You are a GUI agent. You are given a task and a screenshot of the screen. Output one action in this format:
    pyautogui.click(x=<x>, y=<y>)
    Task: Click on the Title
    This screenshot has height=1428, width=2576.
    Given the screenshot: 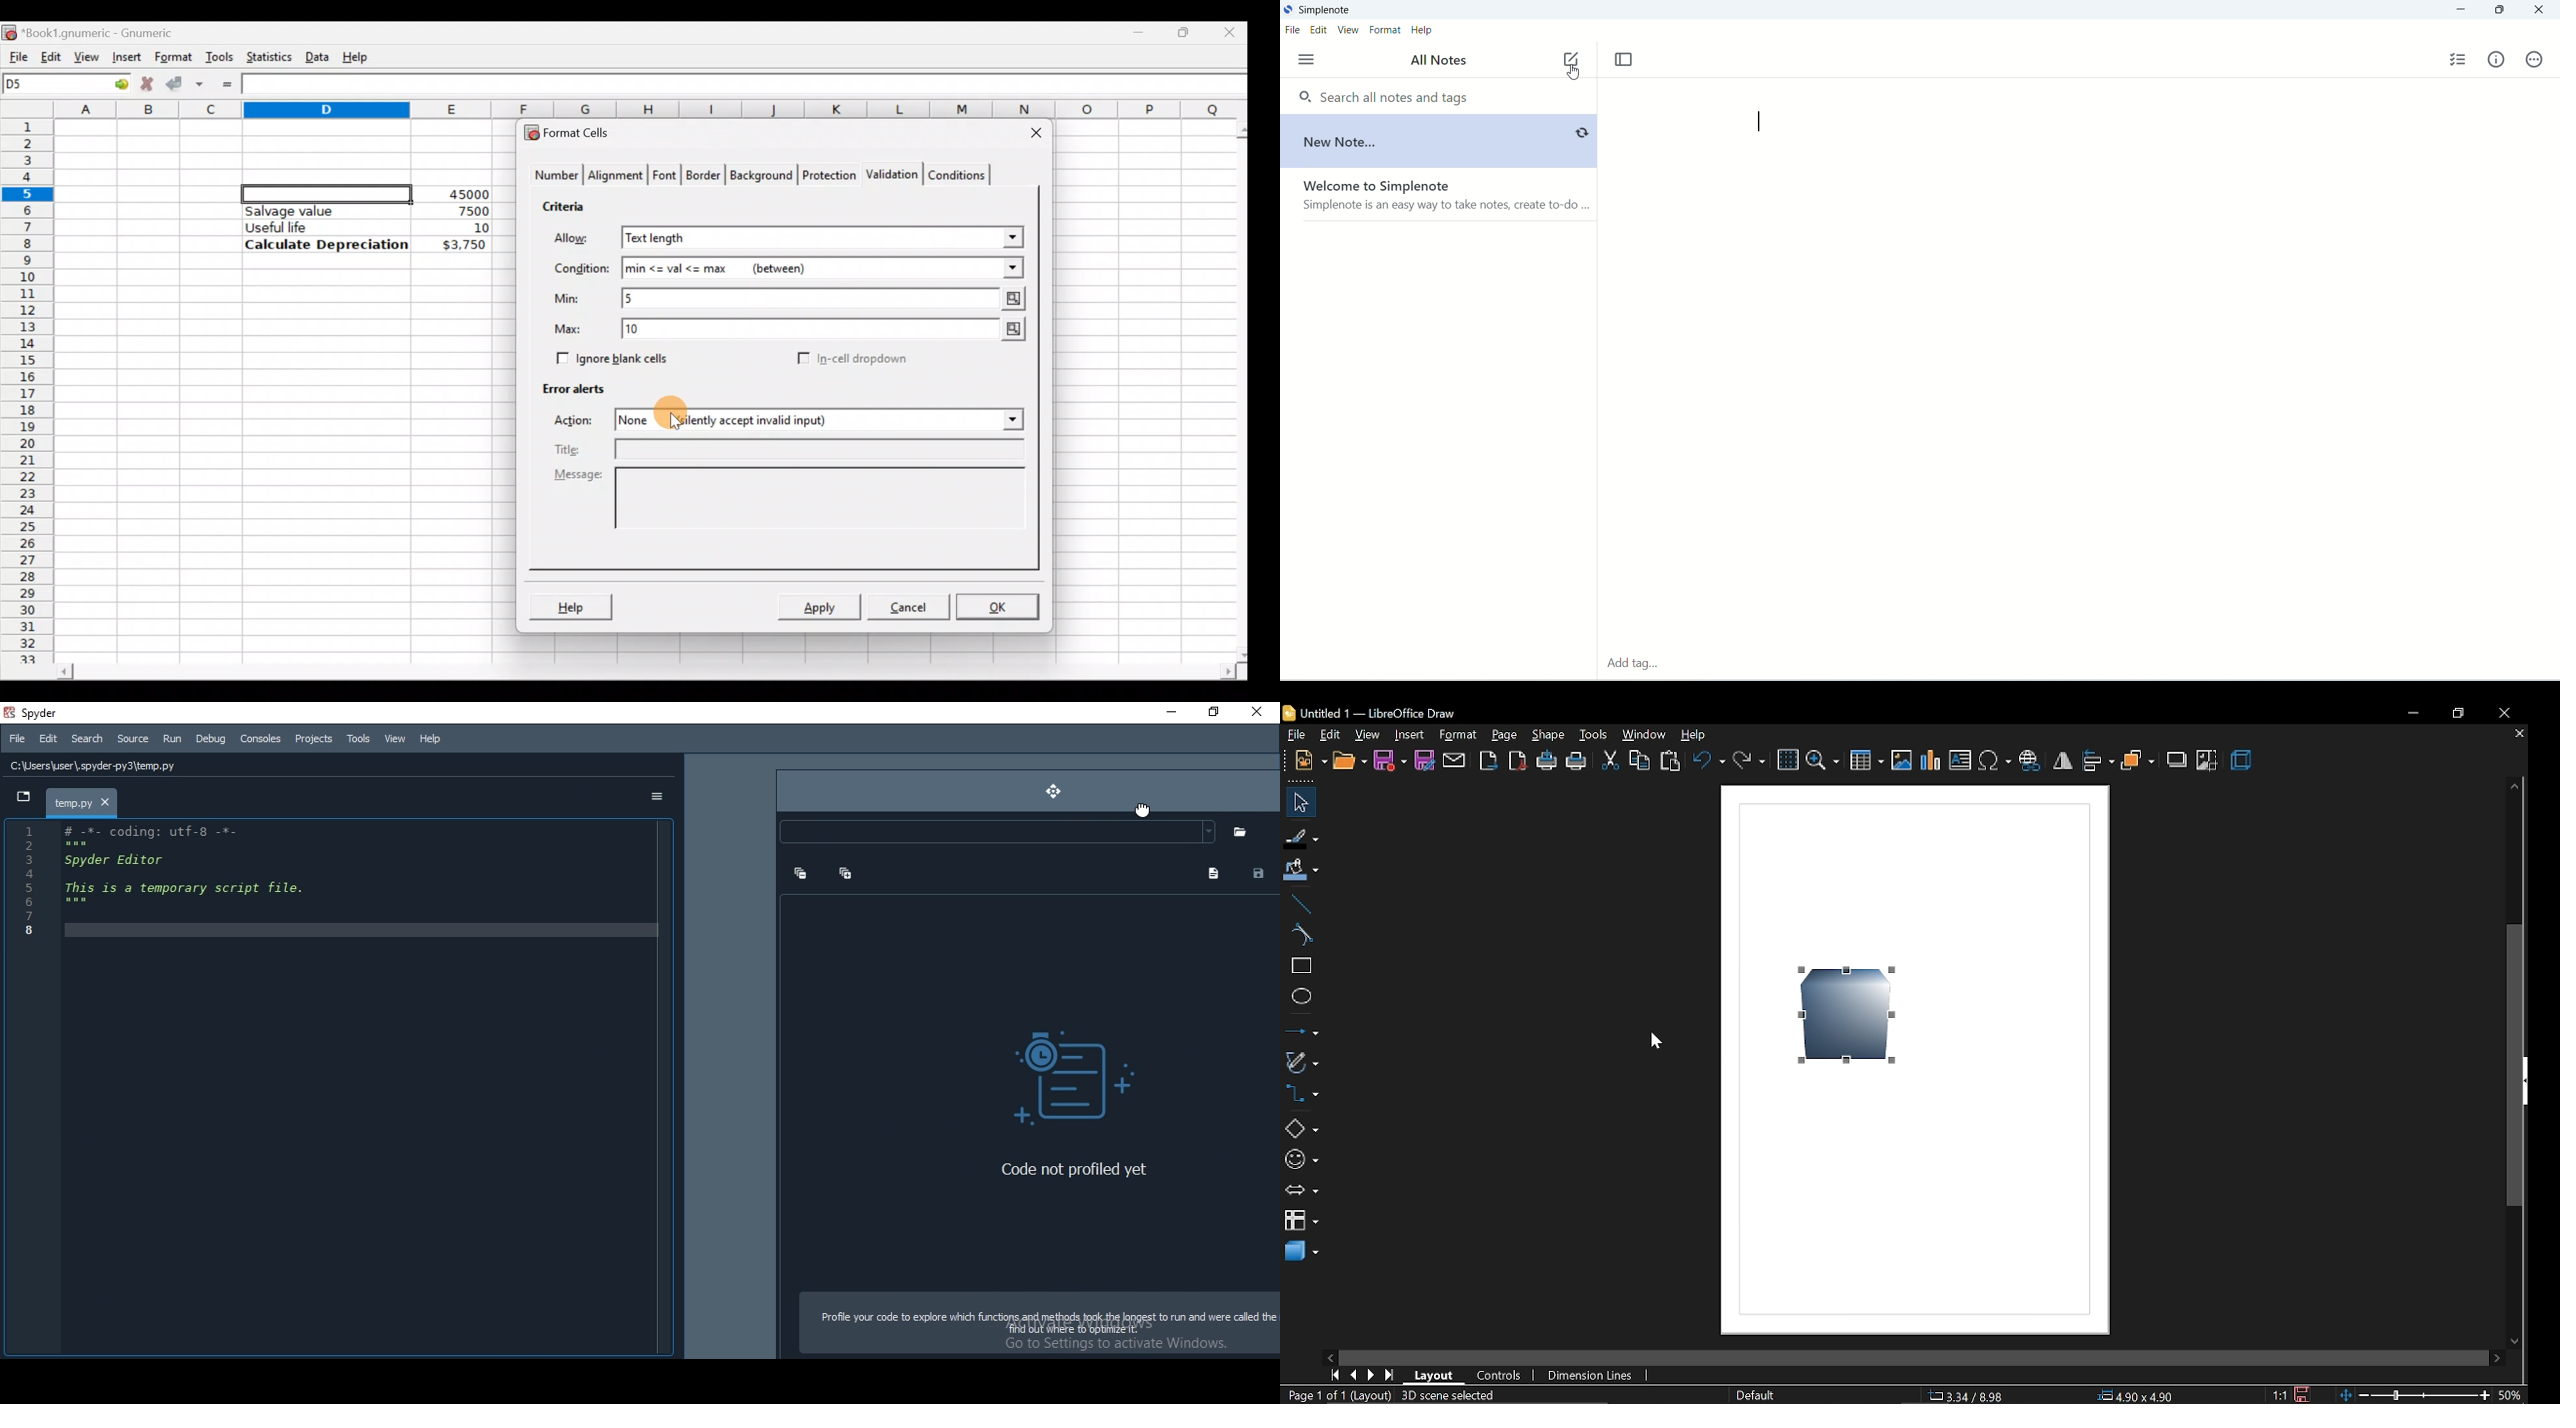 What is the action you would take?
    pyautogui.click(x=797, y=450)
    